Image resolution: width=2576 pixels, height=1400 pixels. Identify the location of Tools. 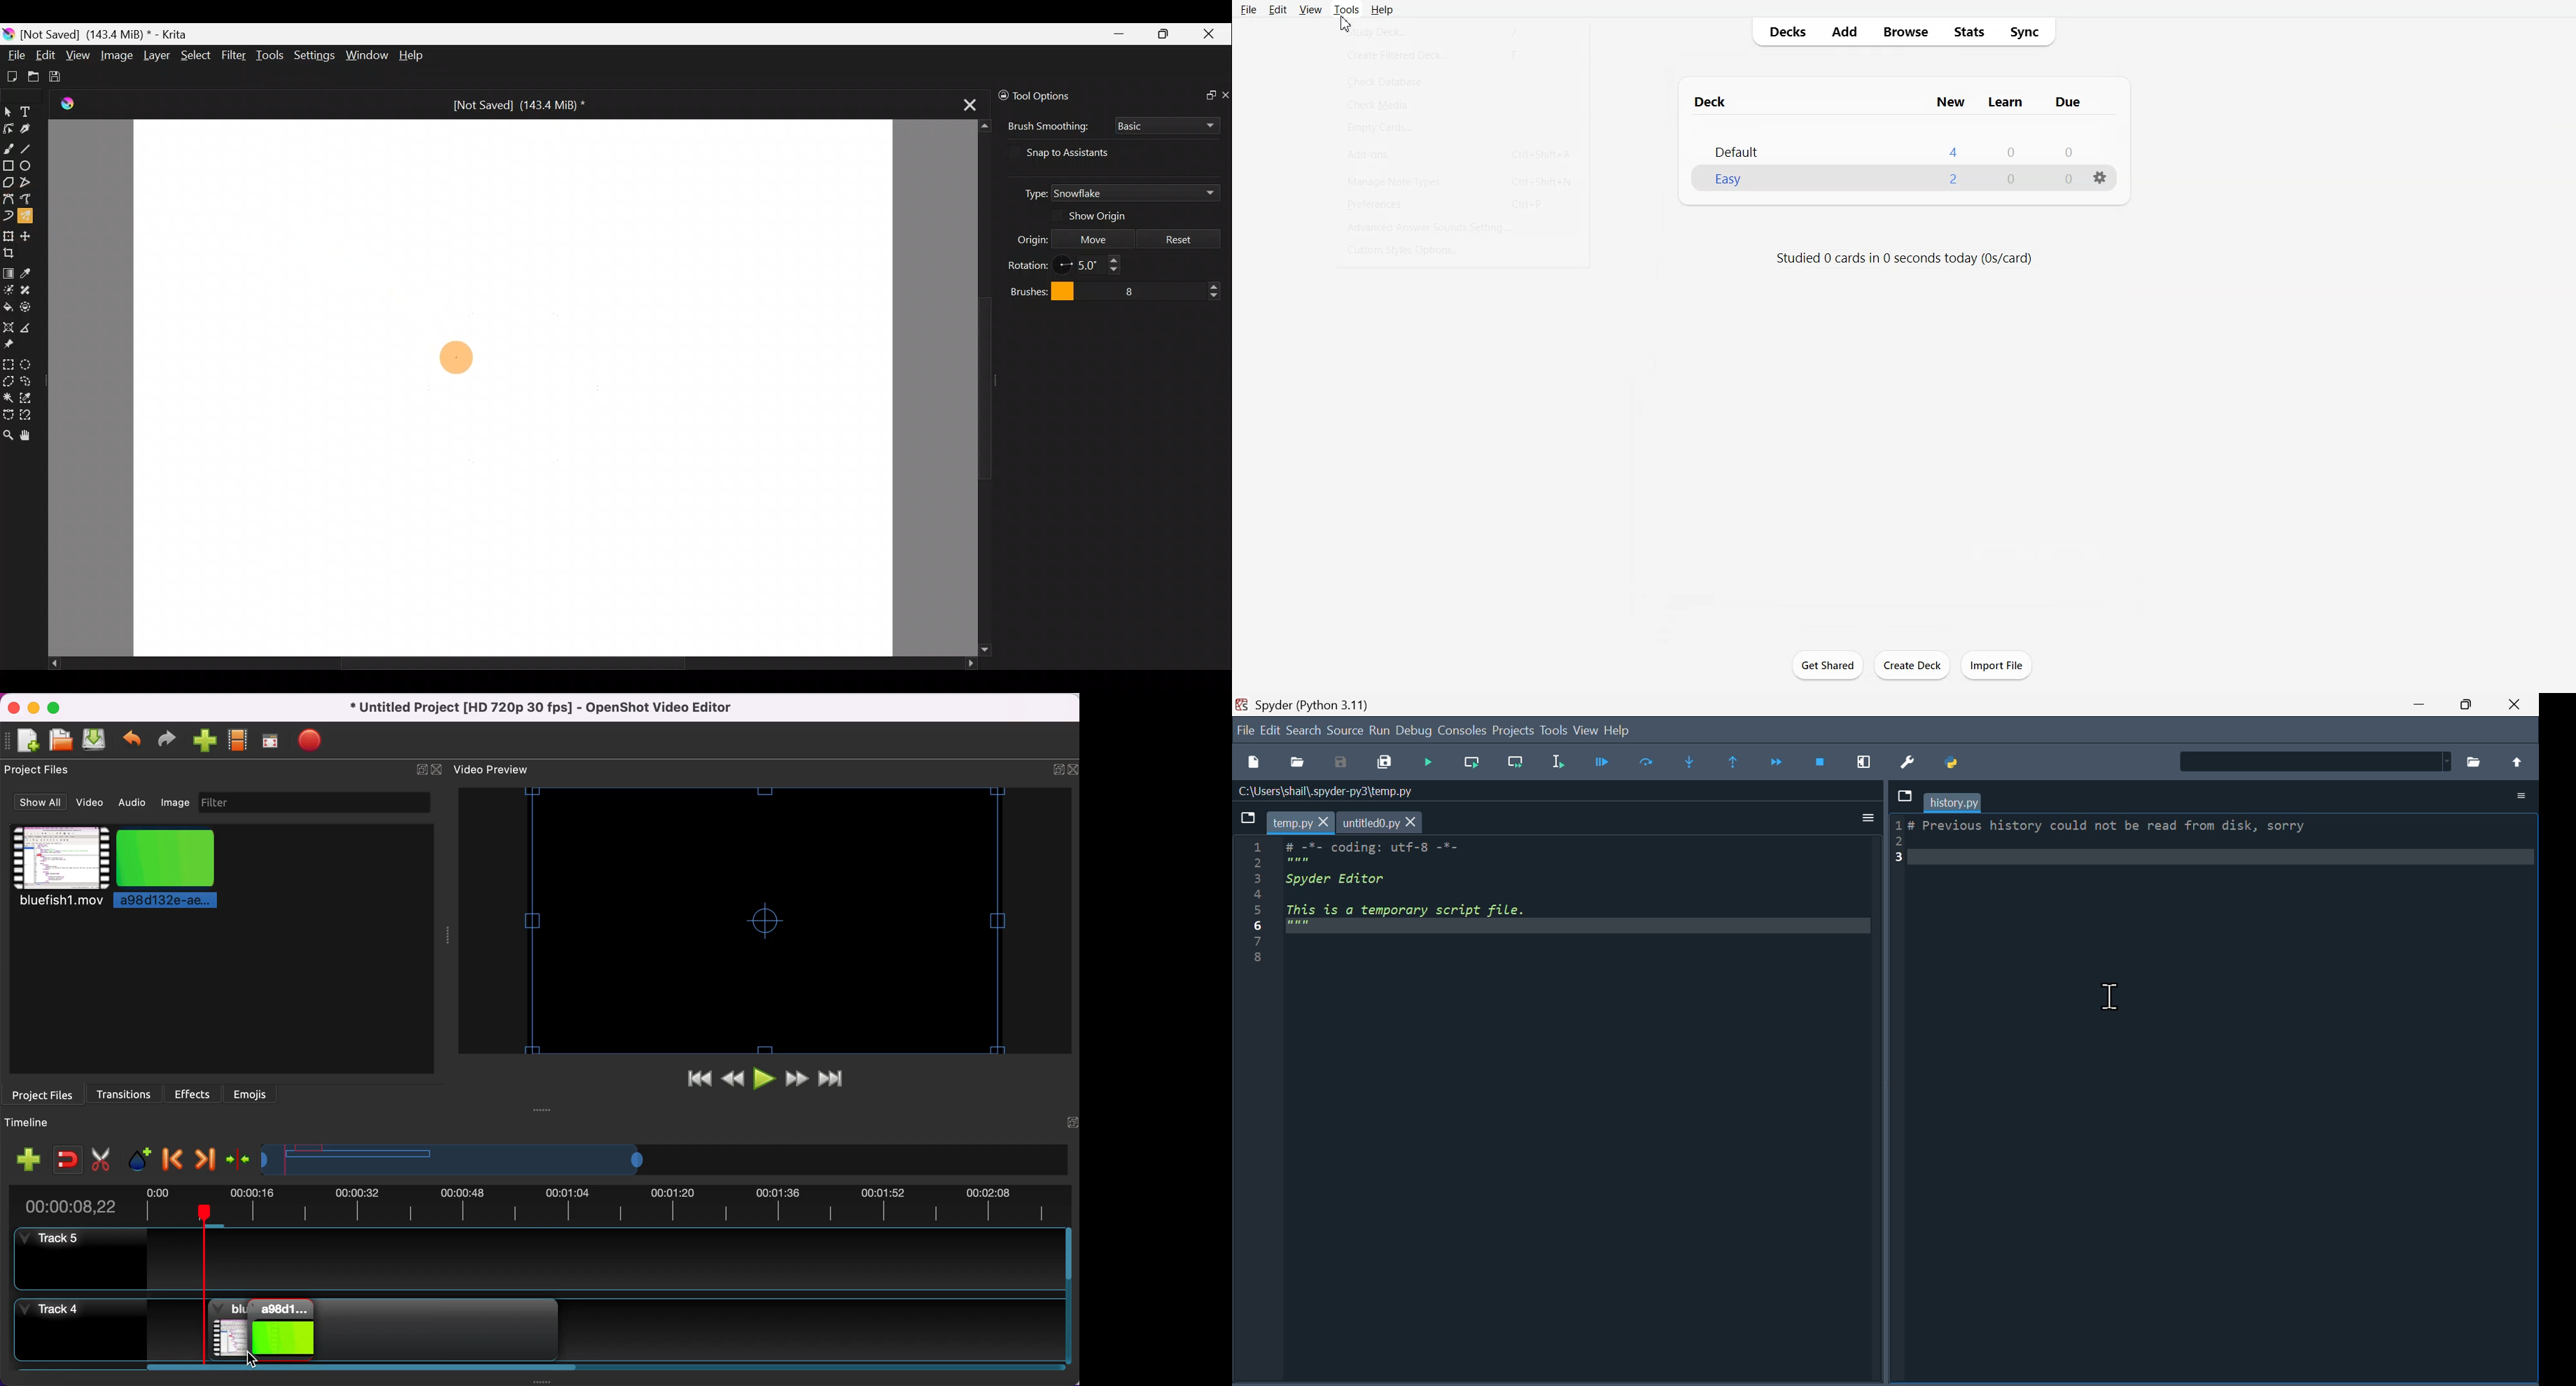
(1554, 729).